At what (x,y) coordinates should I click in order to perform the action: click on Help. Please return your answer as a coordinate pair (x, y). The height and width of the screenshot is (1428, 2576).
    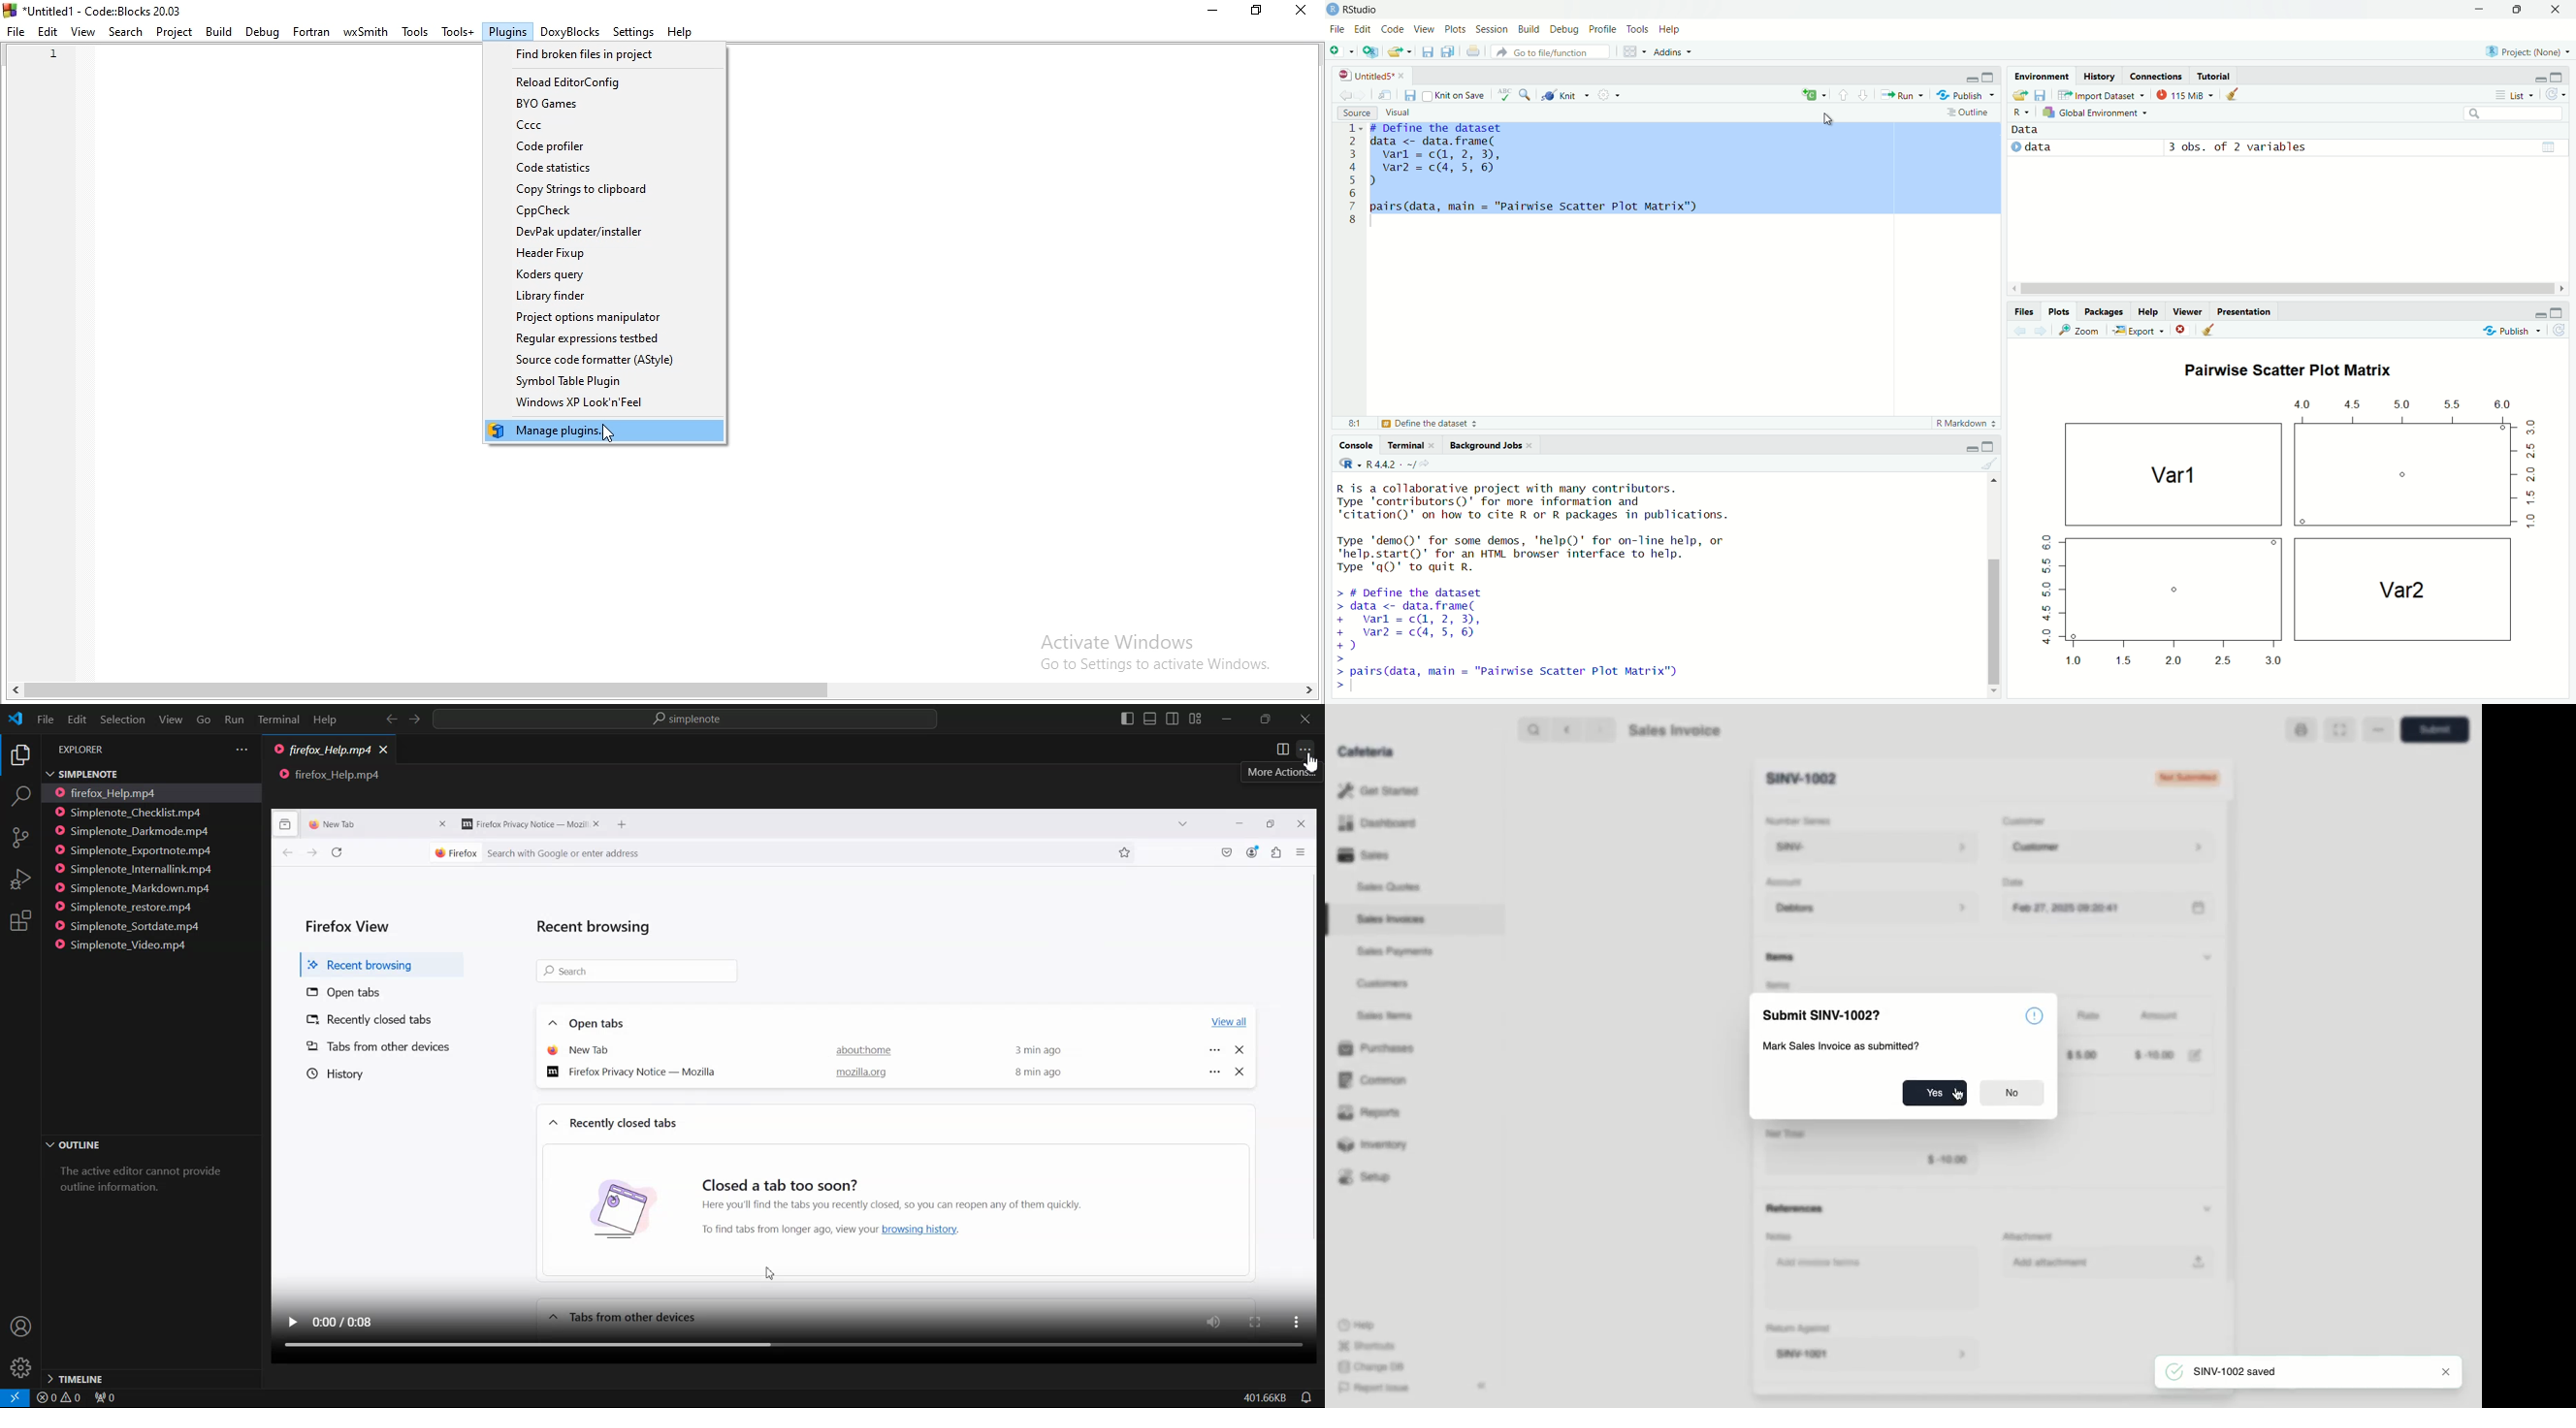
    Looking at the image, I should click on (324, 721).